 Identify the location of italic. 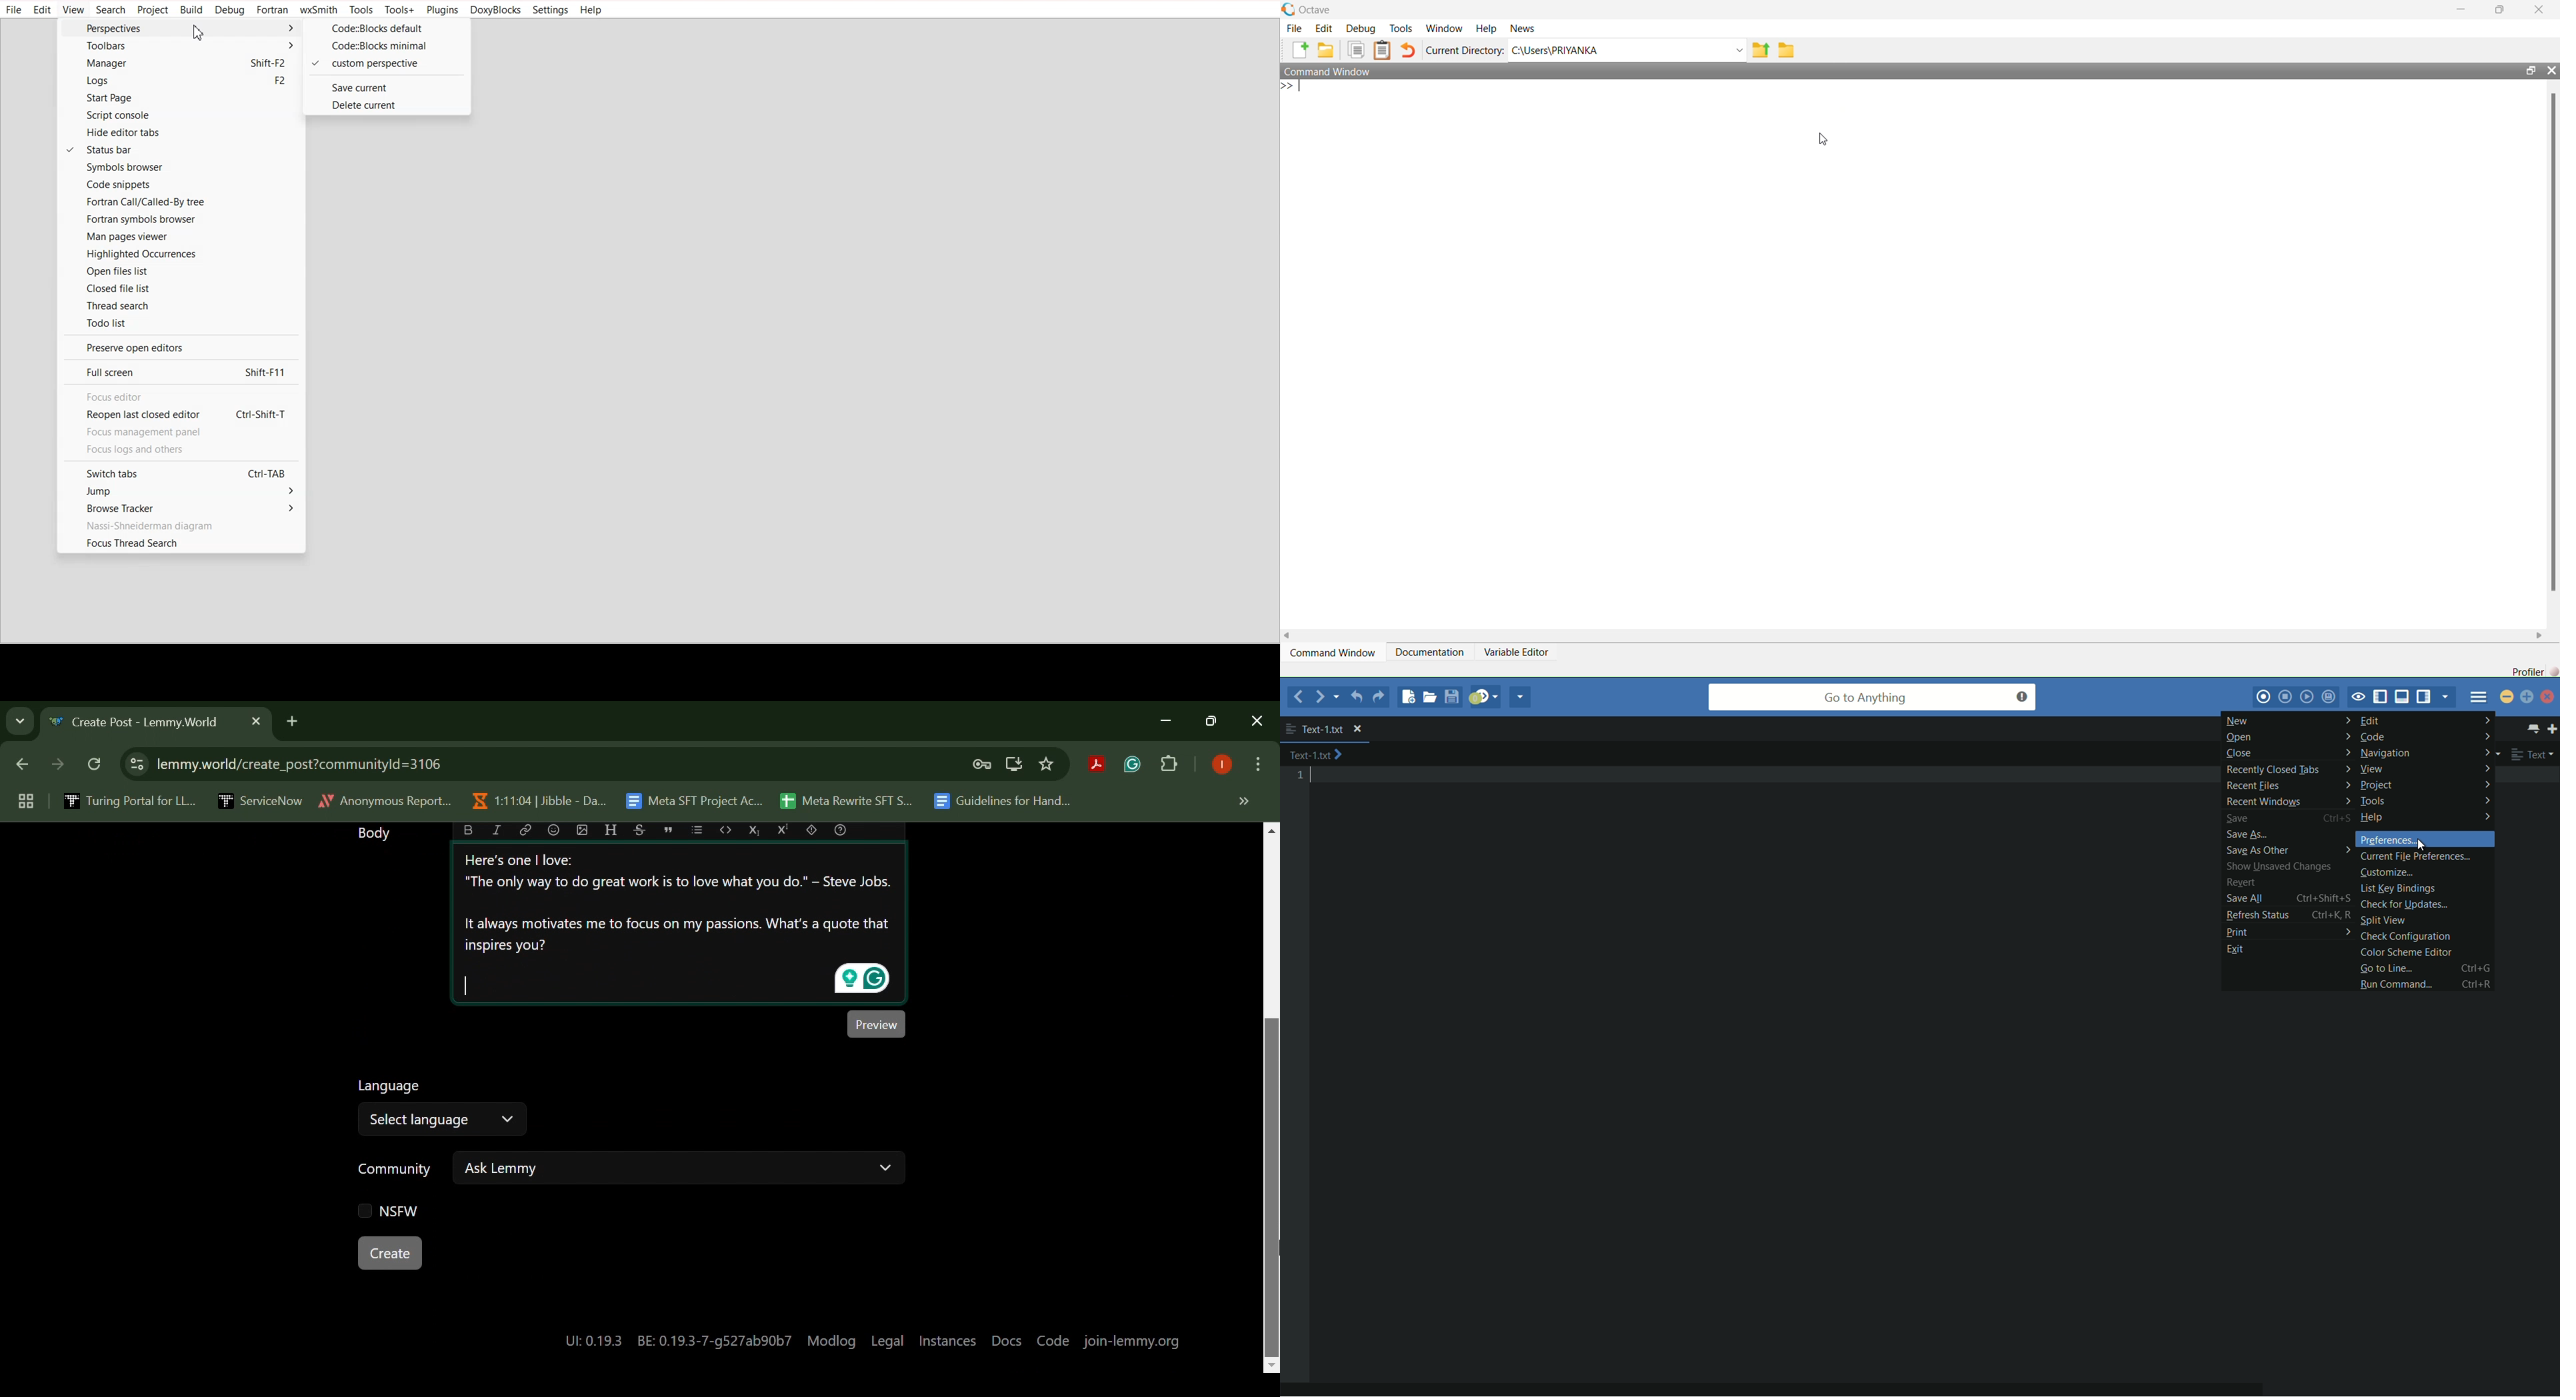
(498, 830).